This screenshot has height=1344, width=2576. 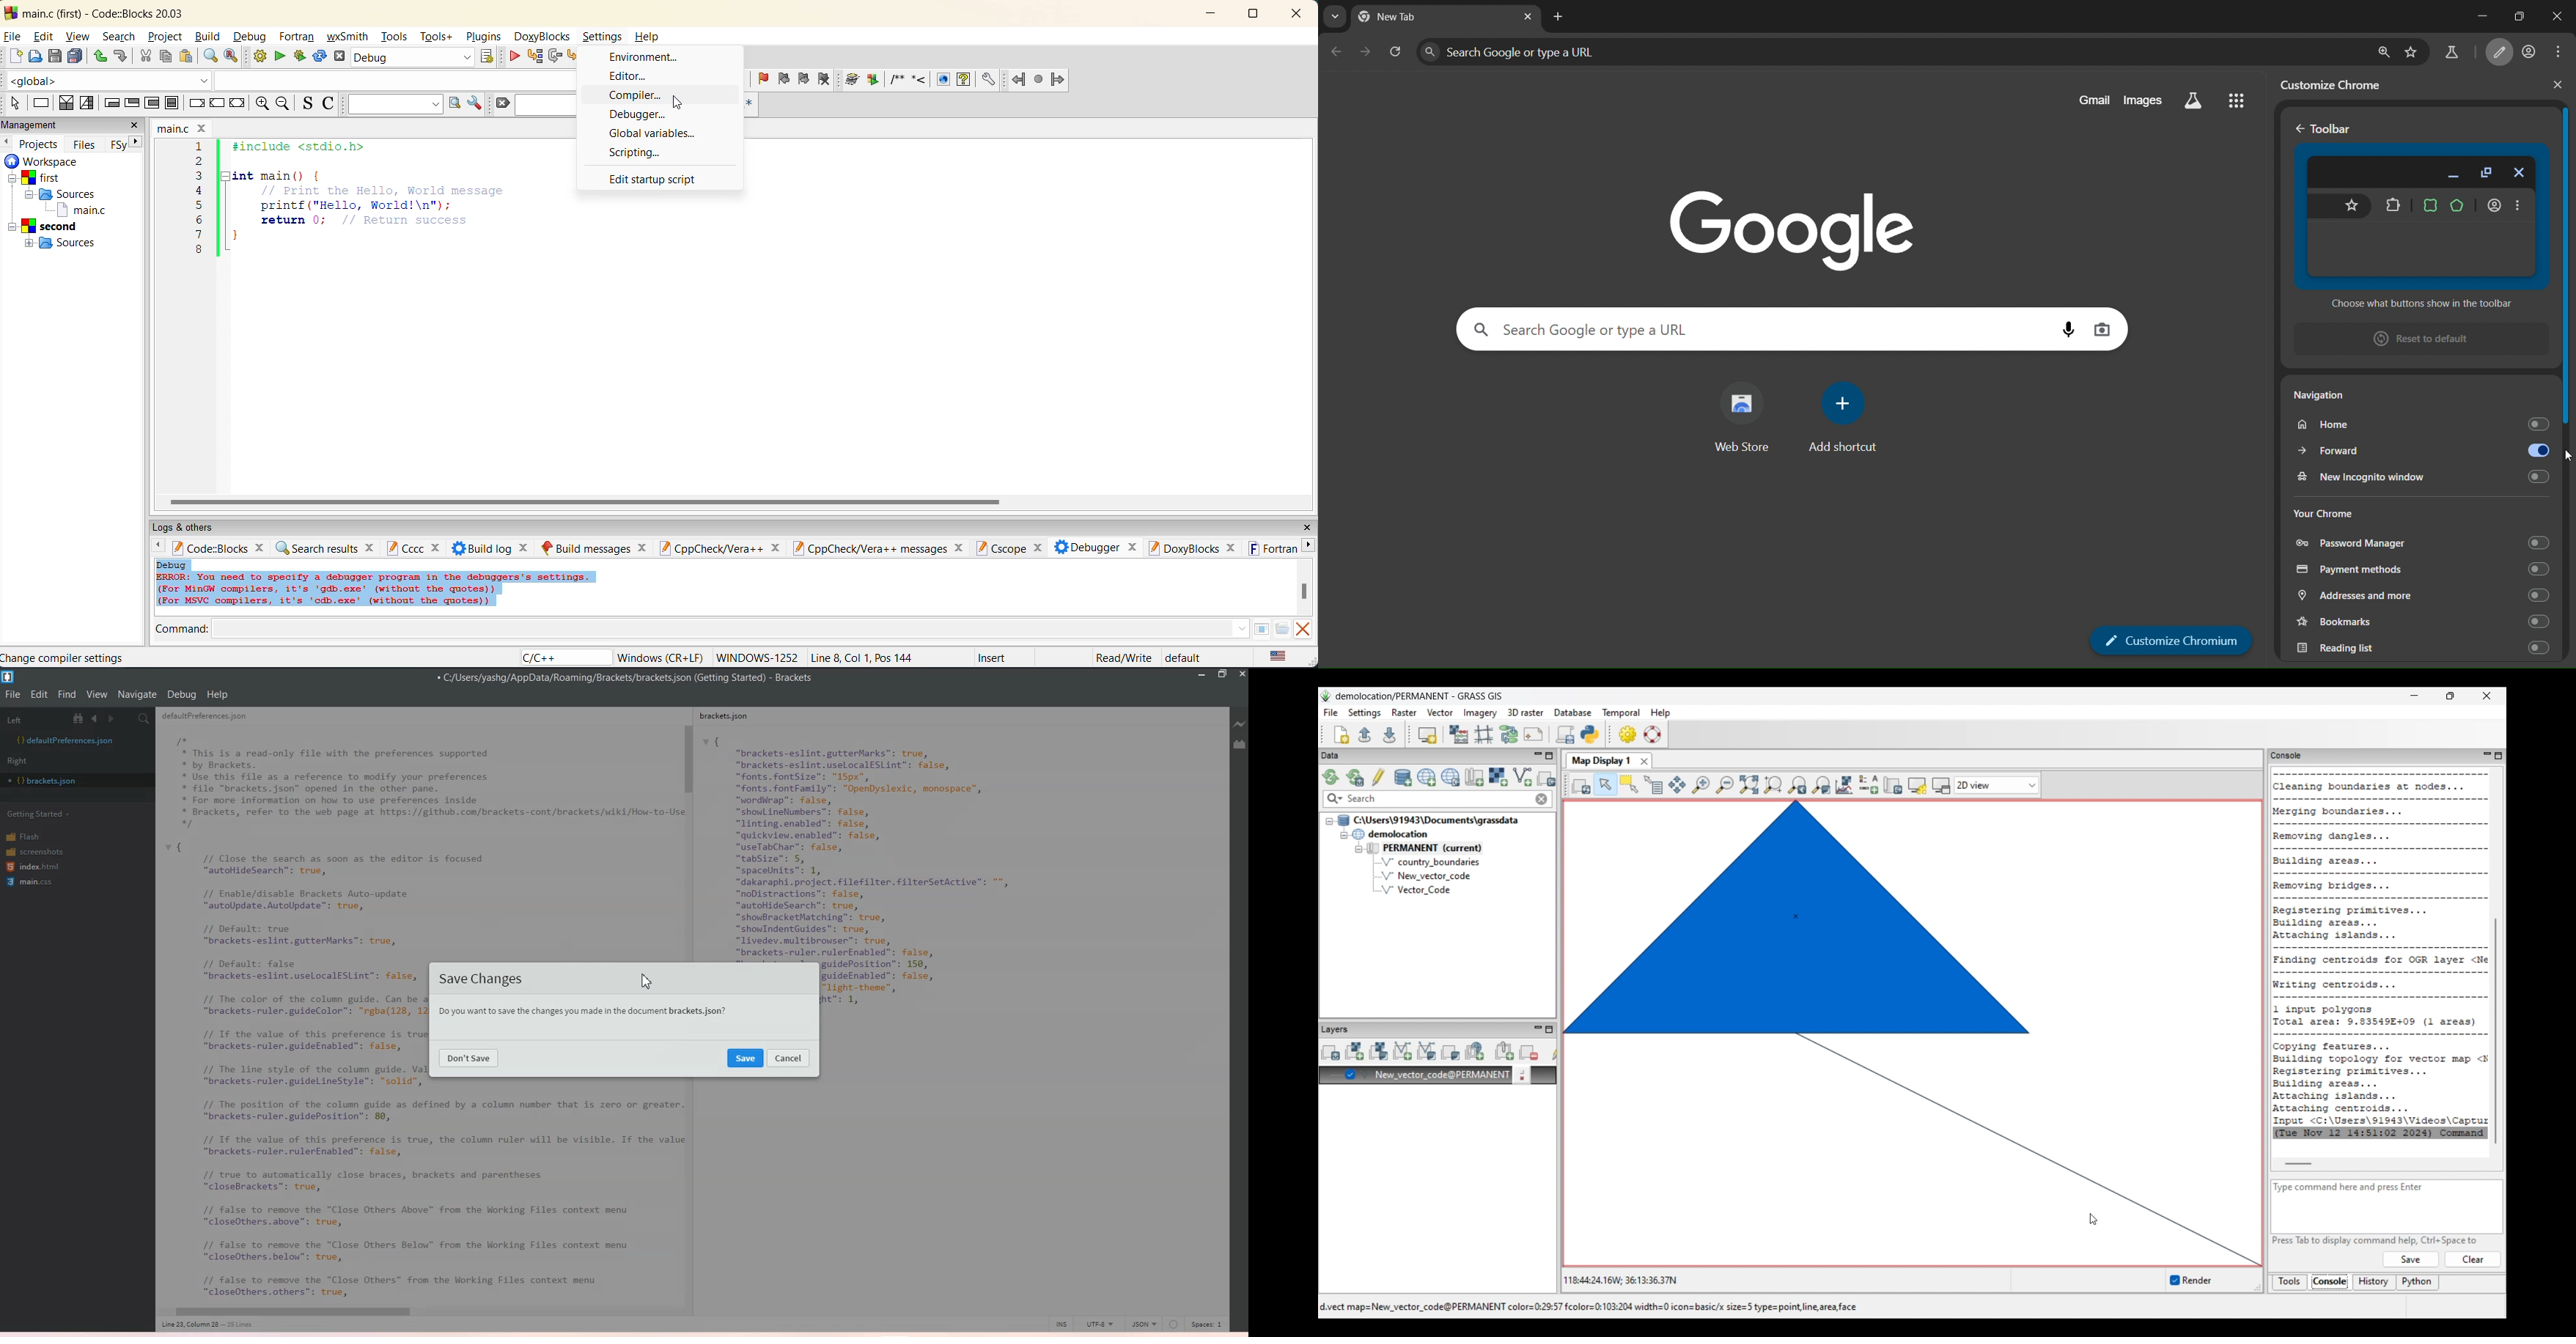 I want to click on Debug, so click(x=414, y=56).